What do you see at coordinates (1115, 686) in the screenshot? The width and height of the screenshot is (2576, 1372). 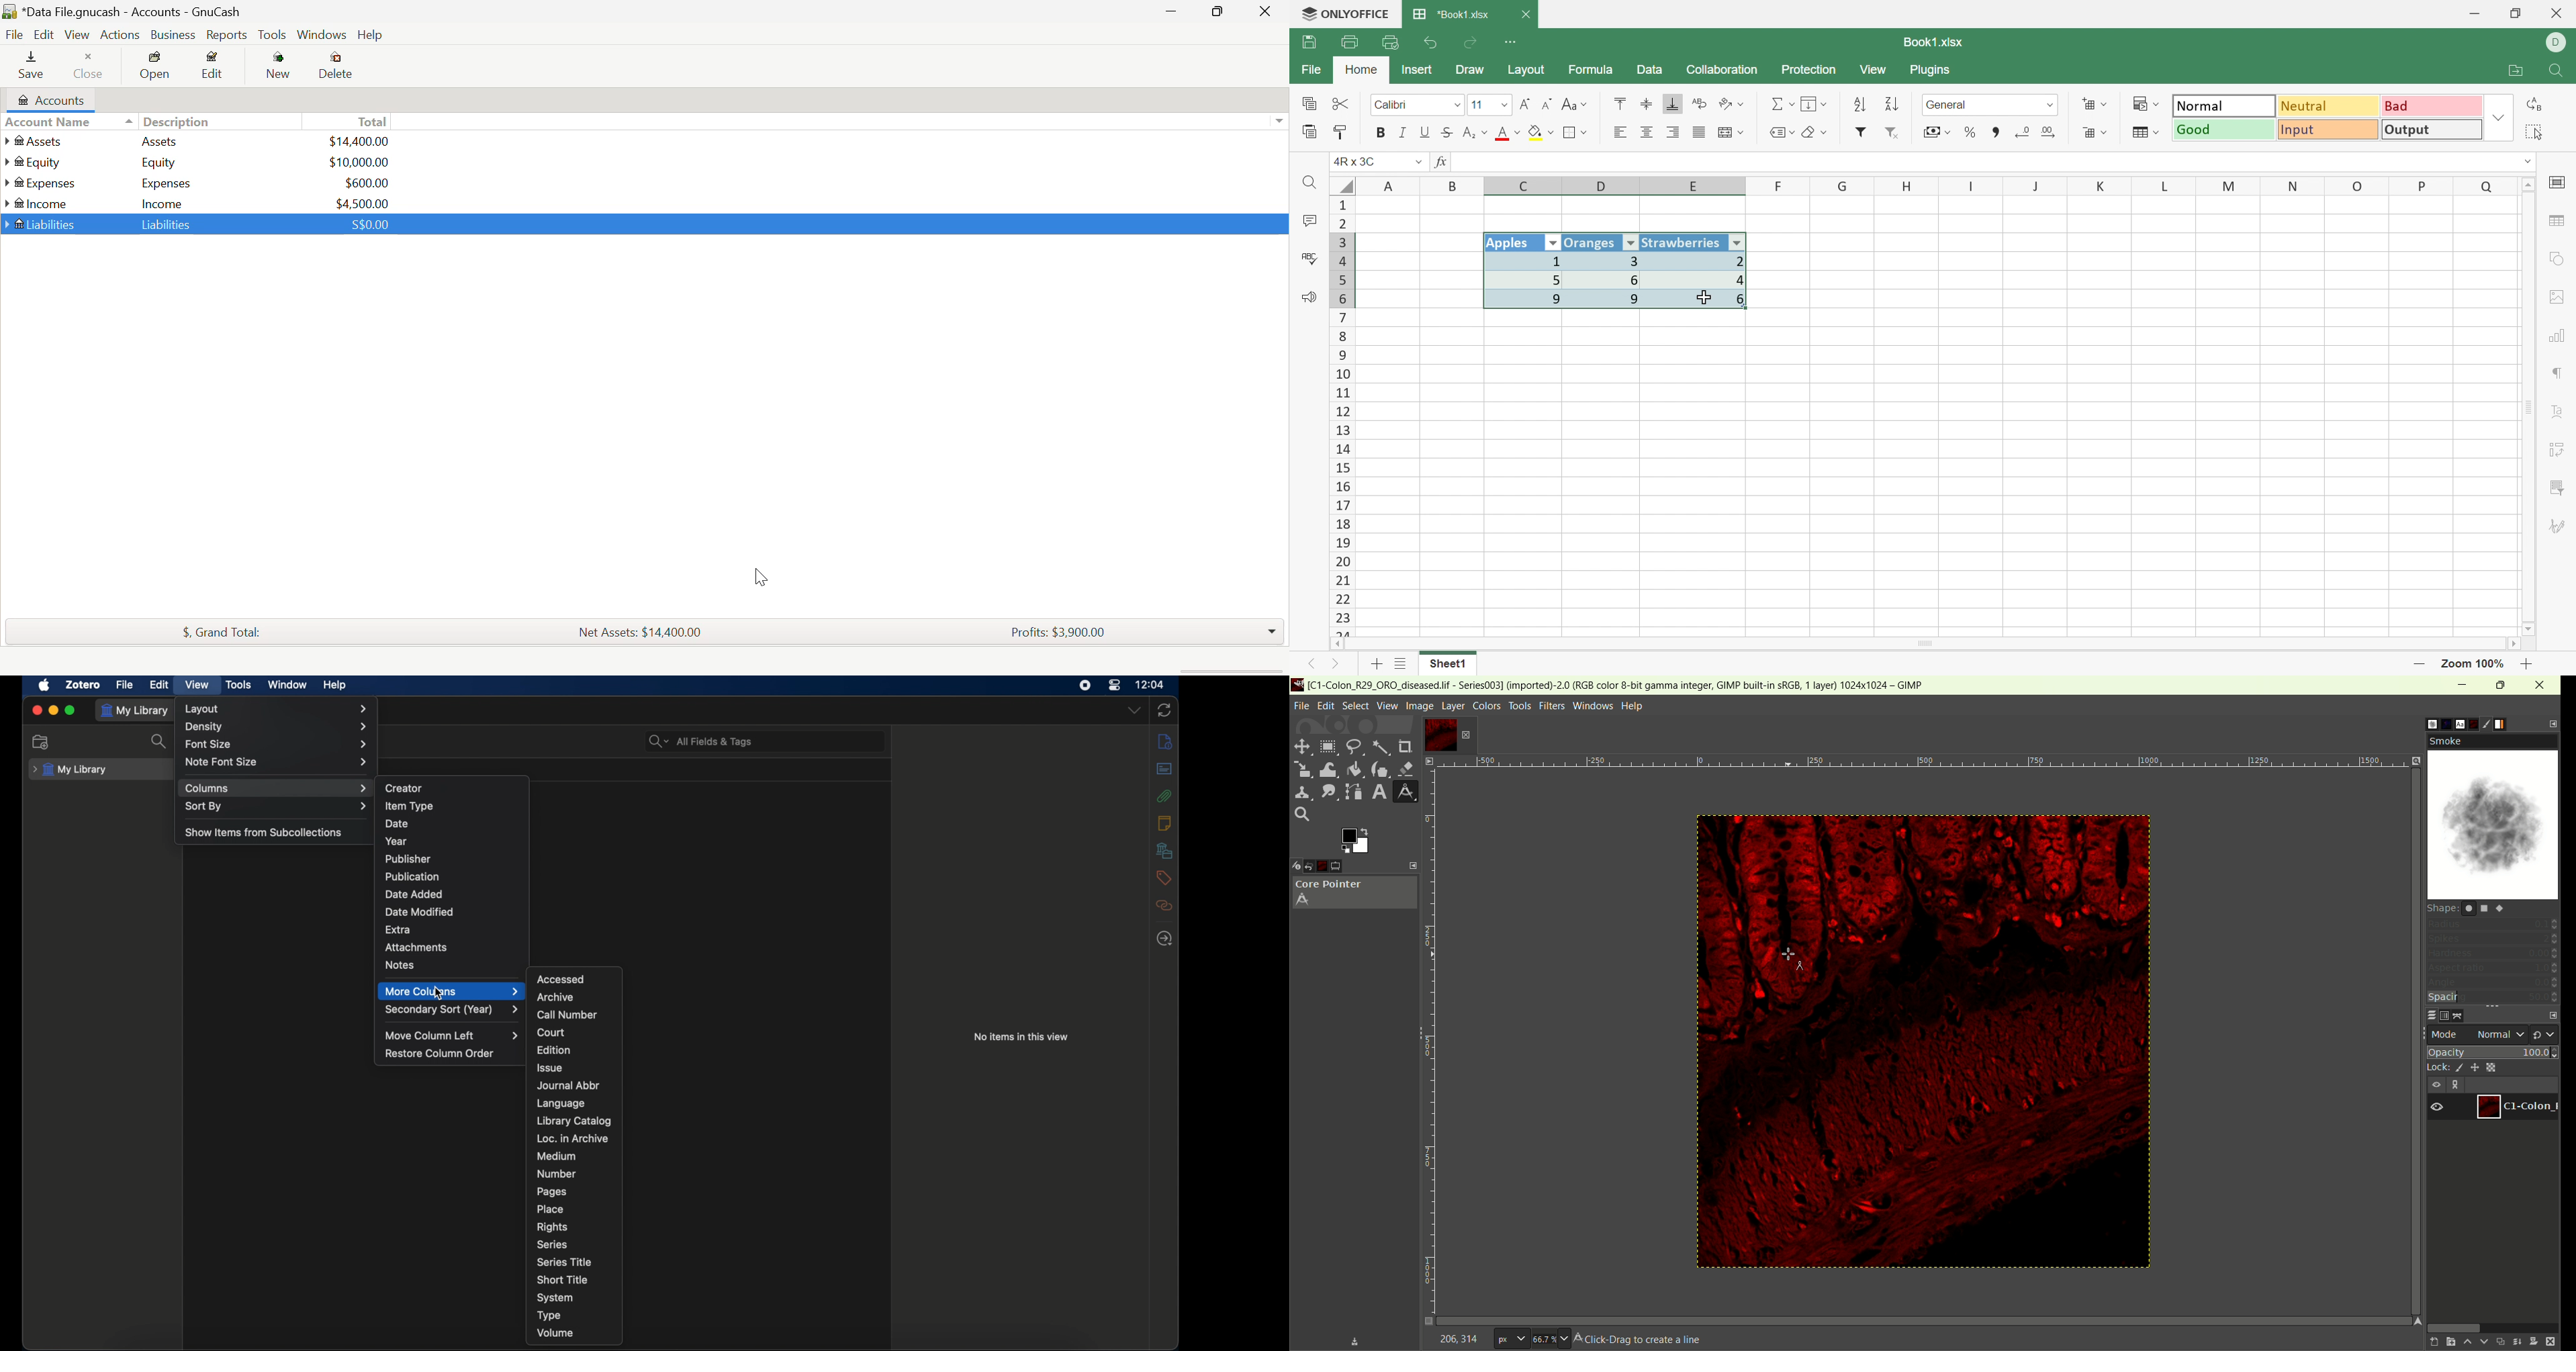 I see `control center` at bounding box center [1115, 686].